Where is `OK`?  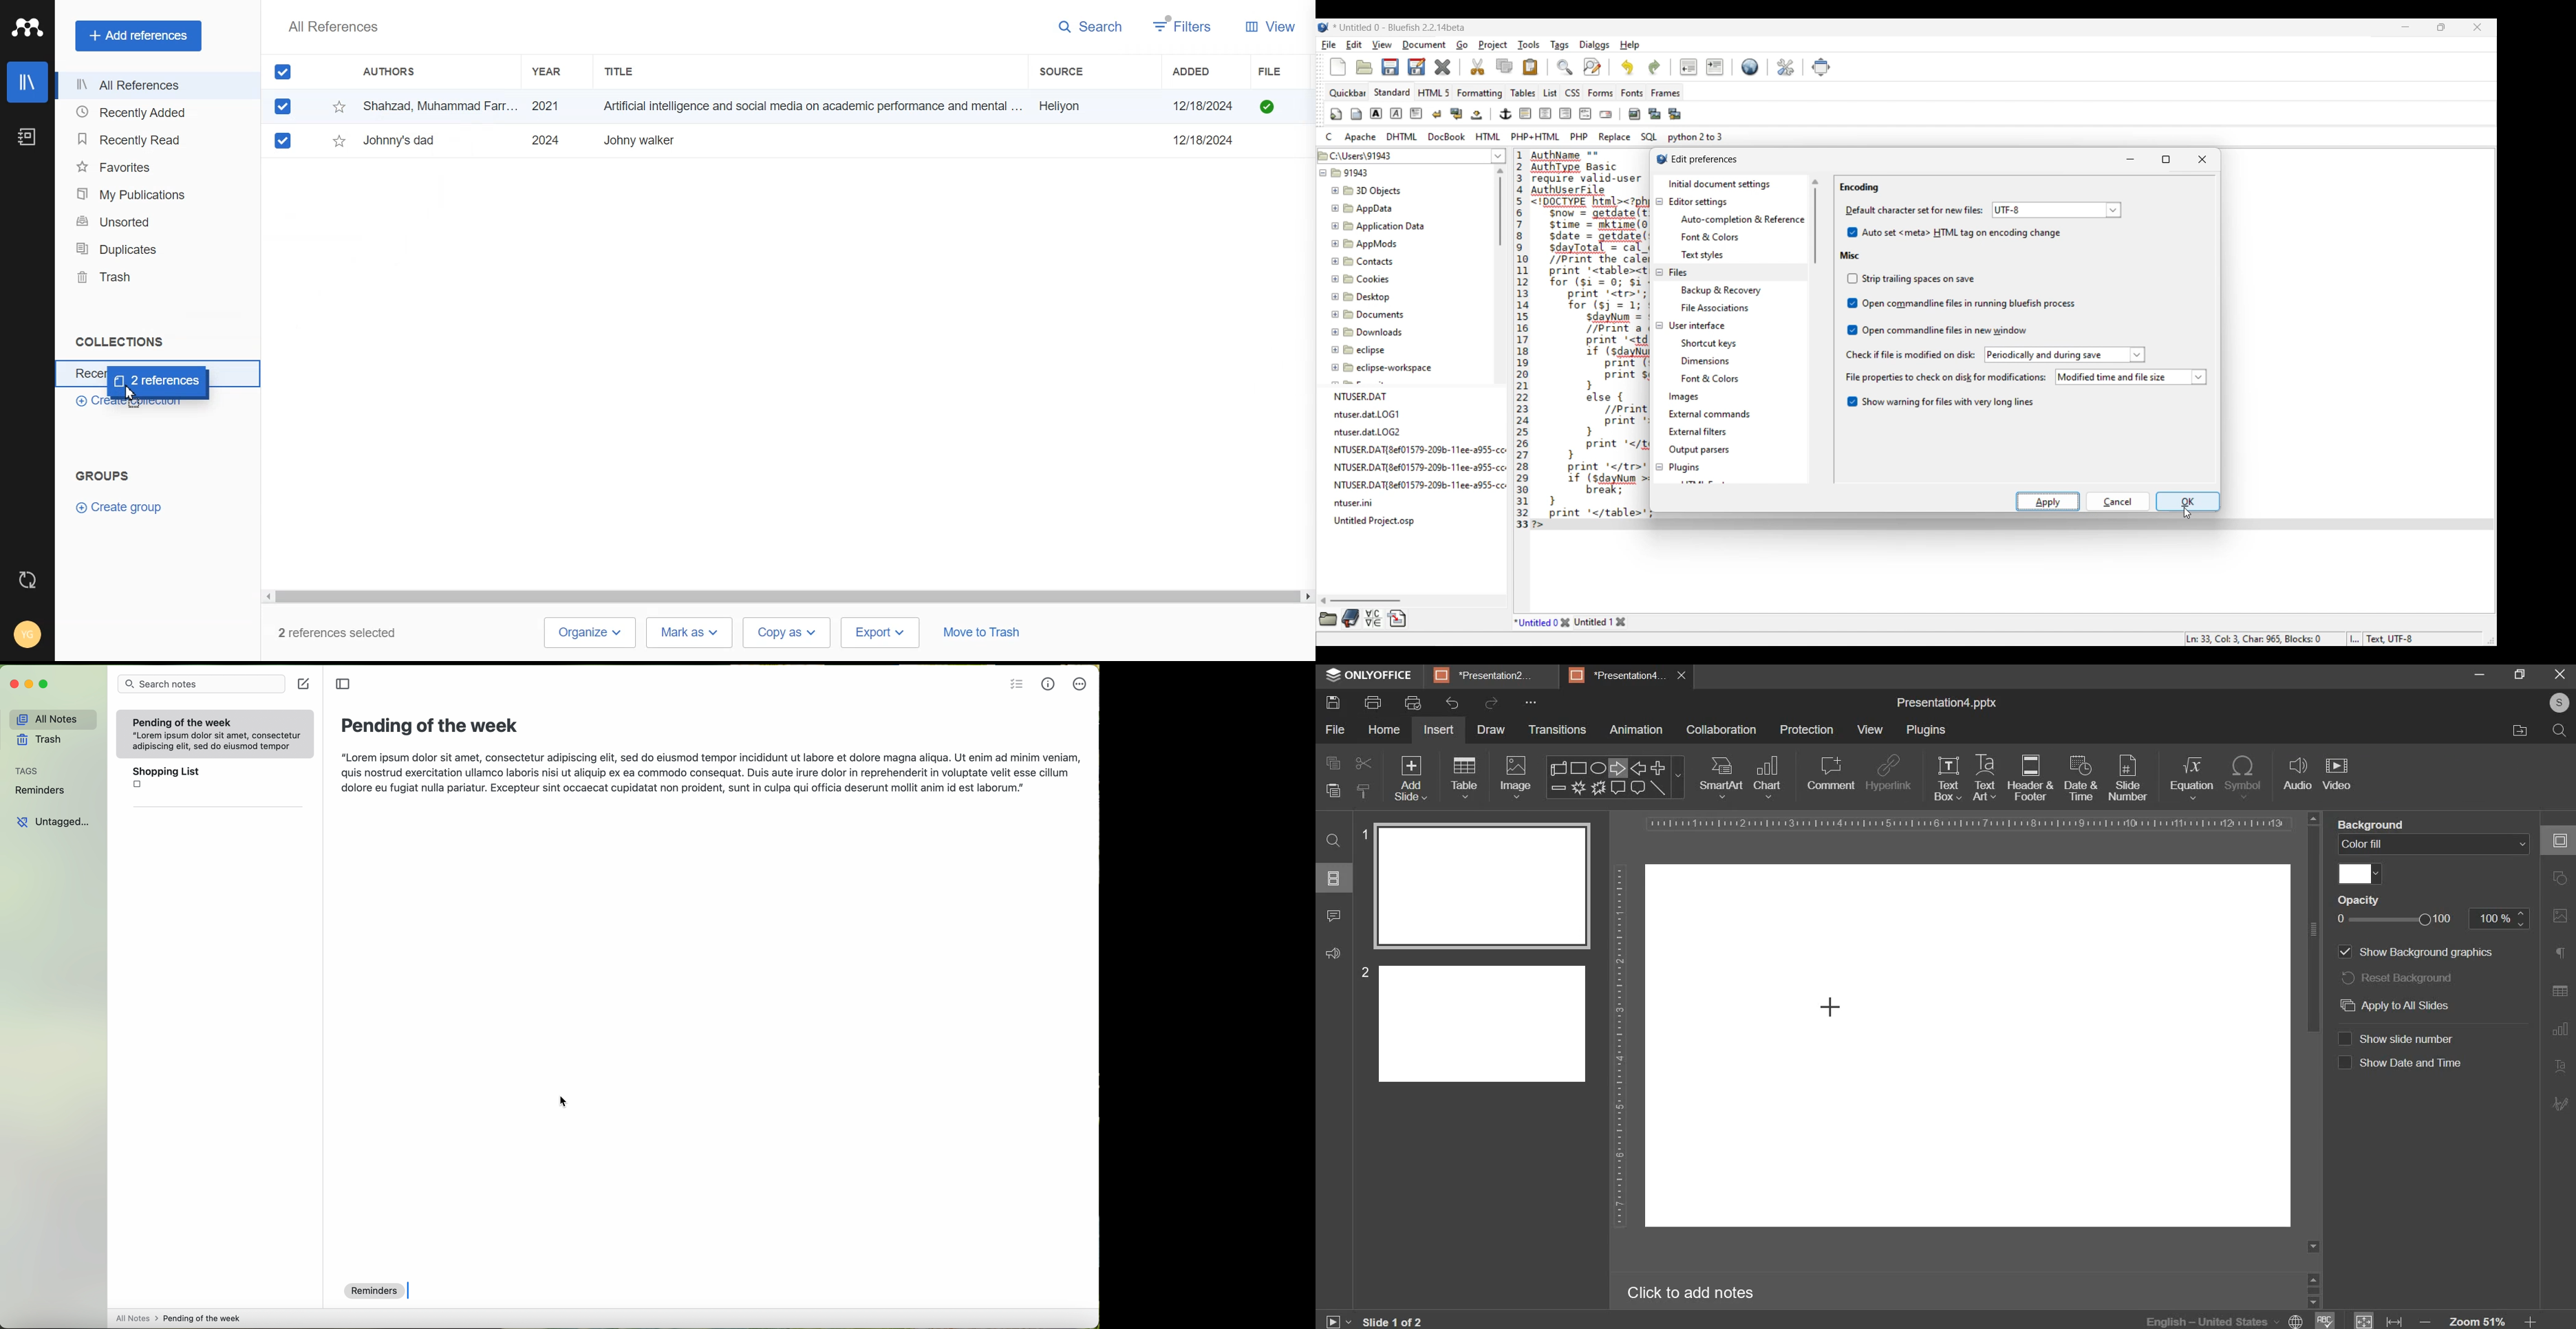 OK is located at coordinates (2188, 501).